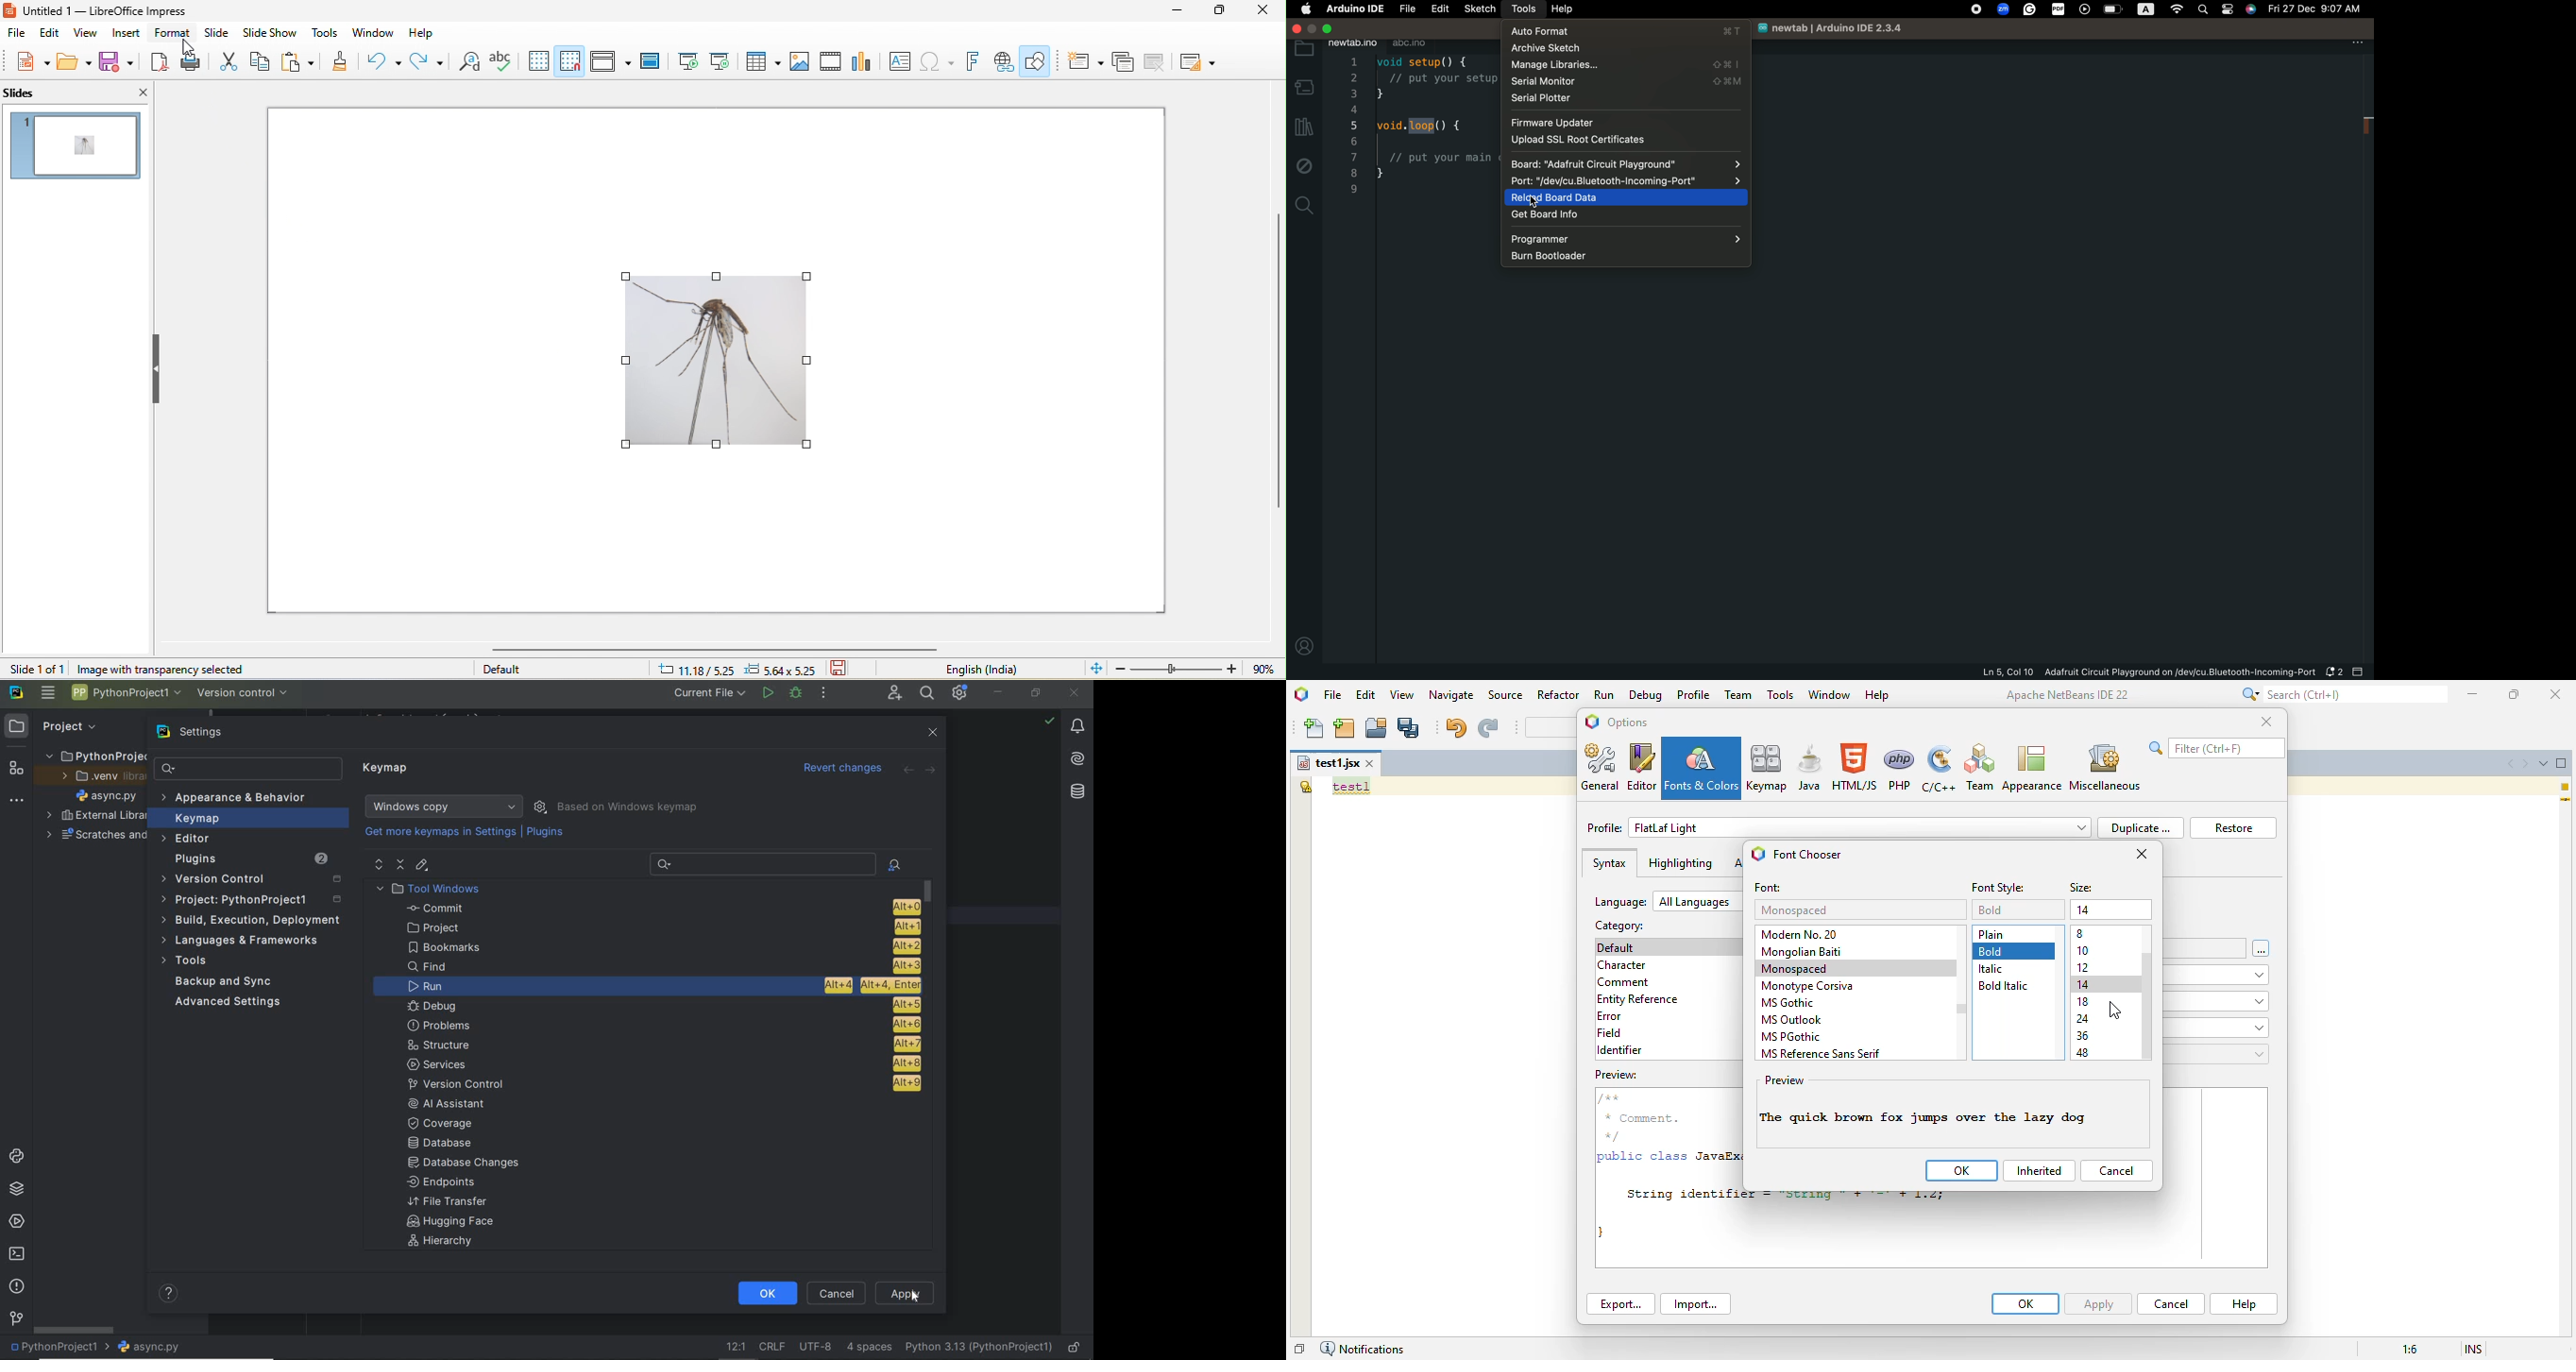  Describe the element at coordinates (1183, 11) in the screenshot. I see `minimize` at that location.